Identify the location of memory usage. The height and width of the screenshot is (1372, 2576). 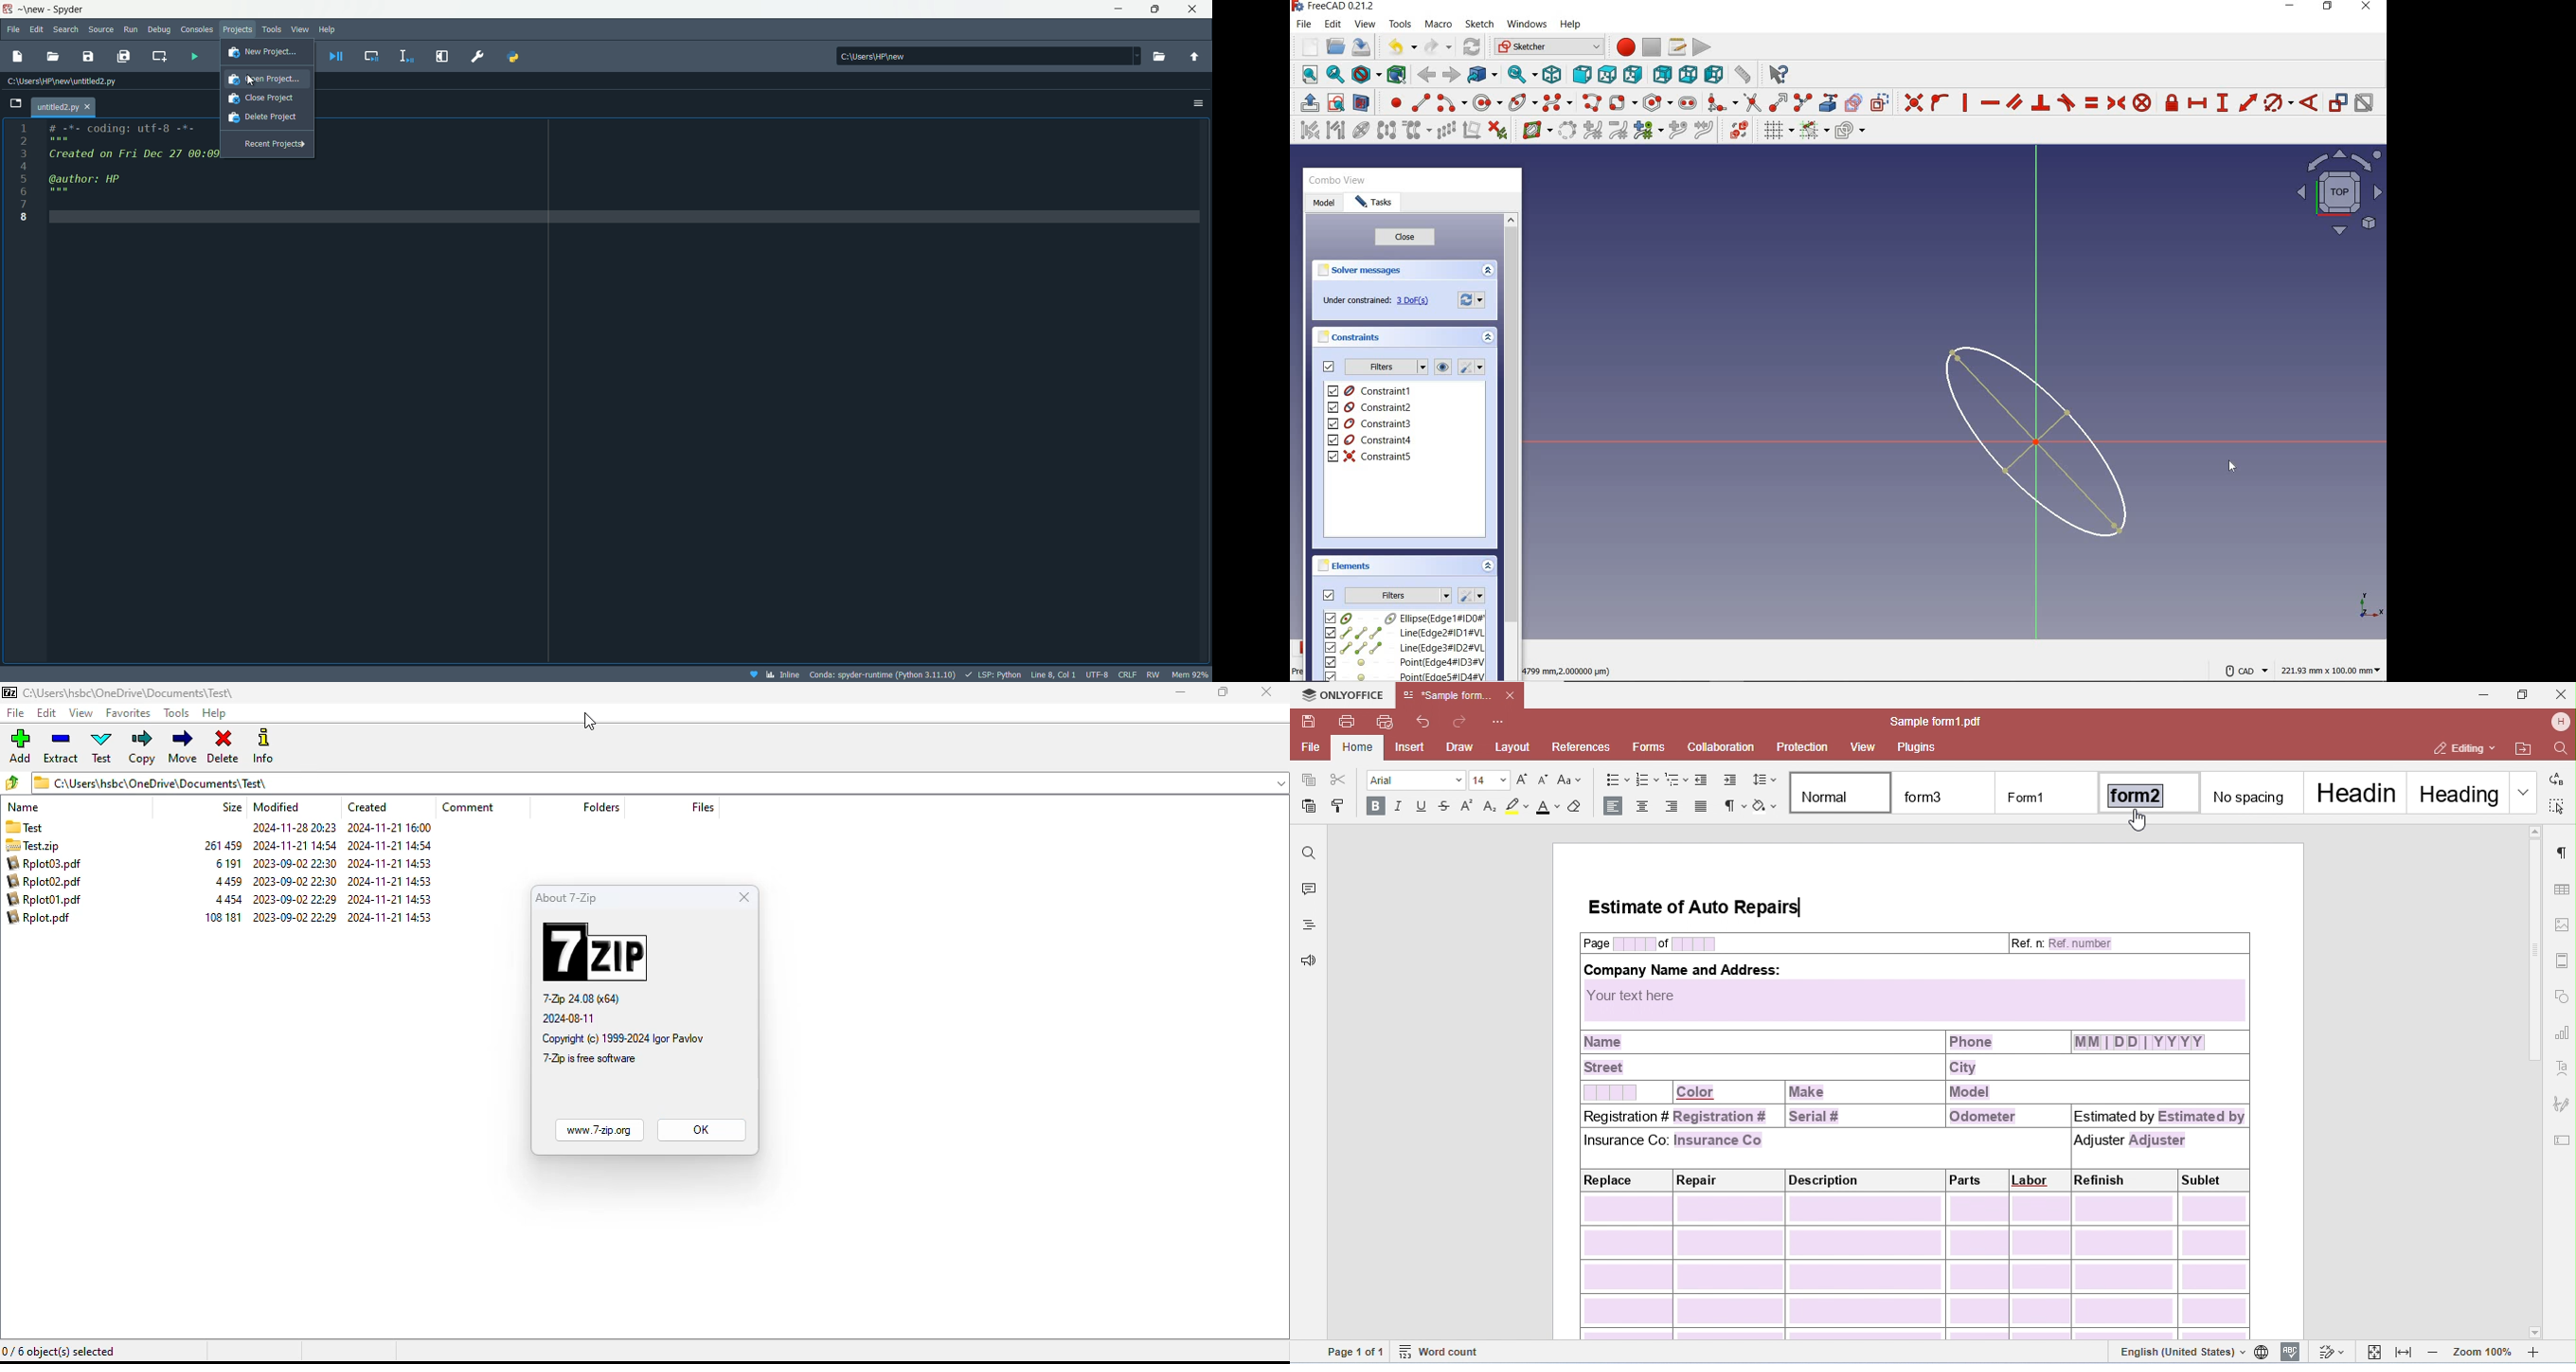
(1191, 674).